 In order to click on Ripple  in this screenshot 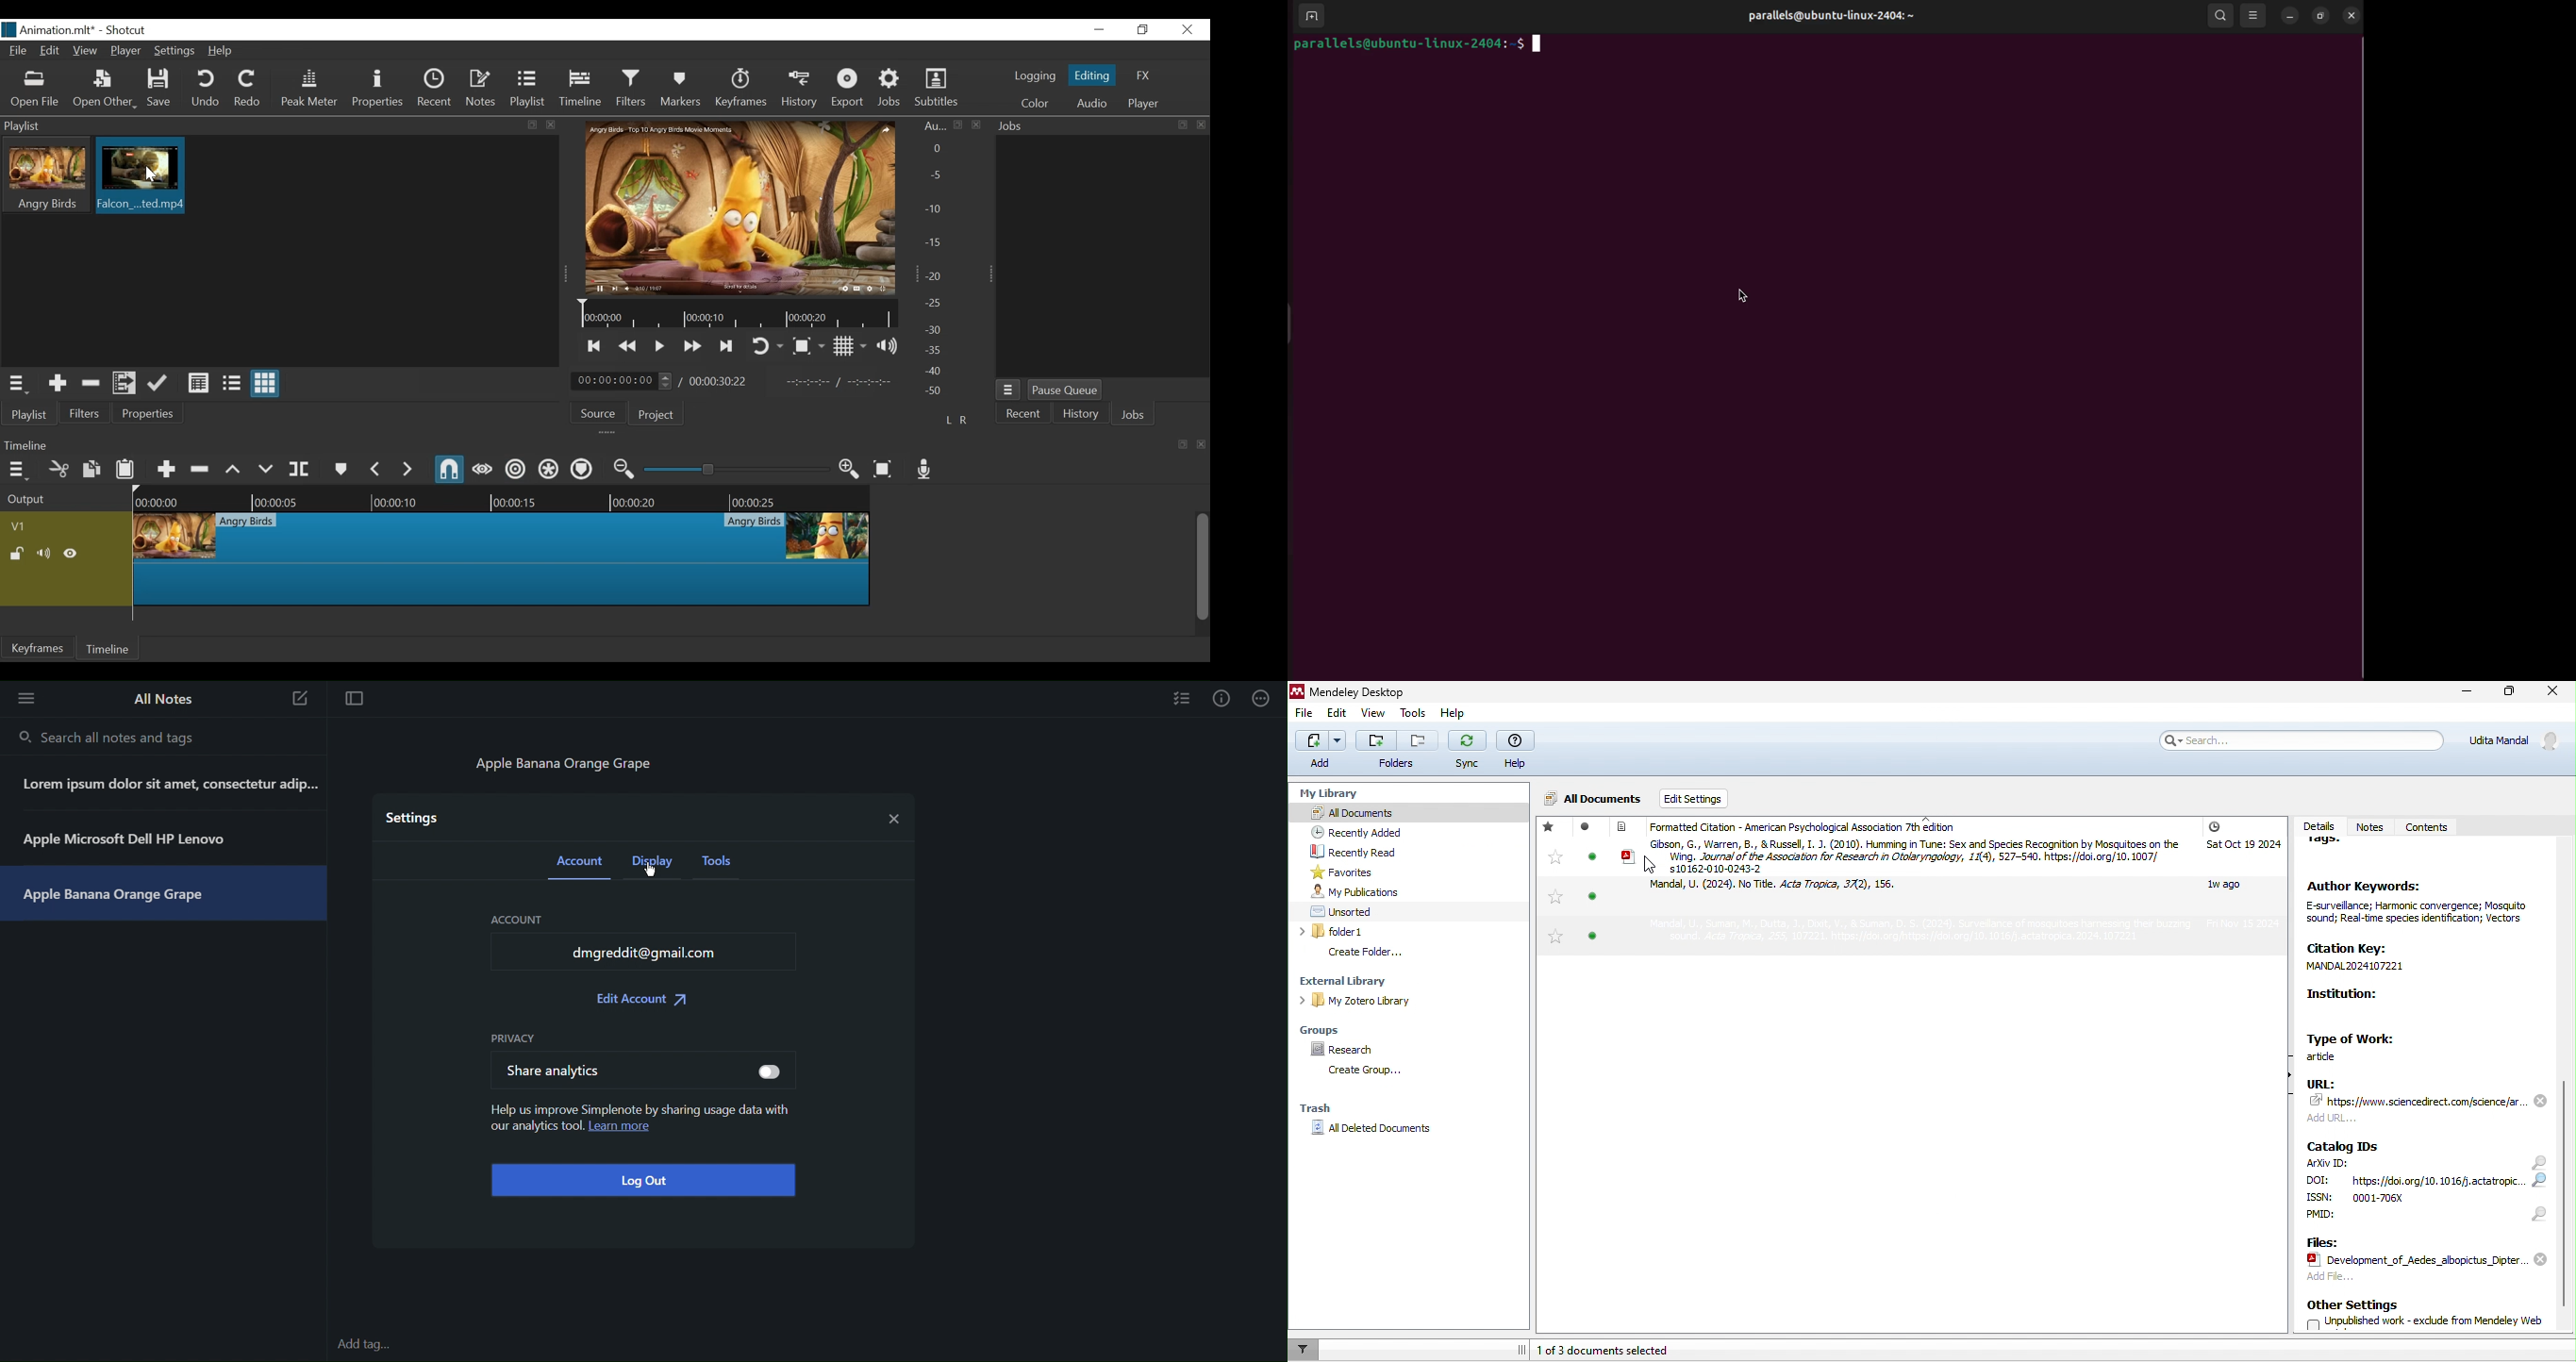, I will do `click(516, 470)`.